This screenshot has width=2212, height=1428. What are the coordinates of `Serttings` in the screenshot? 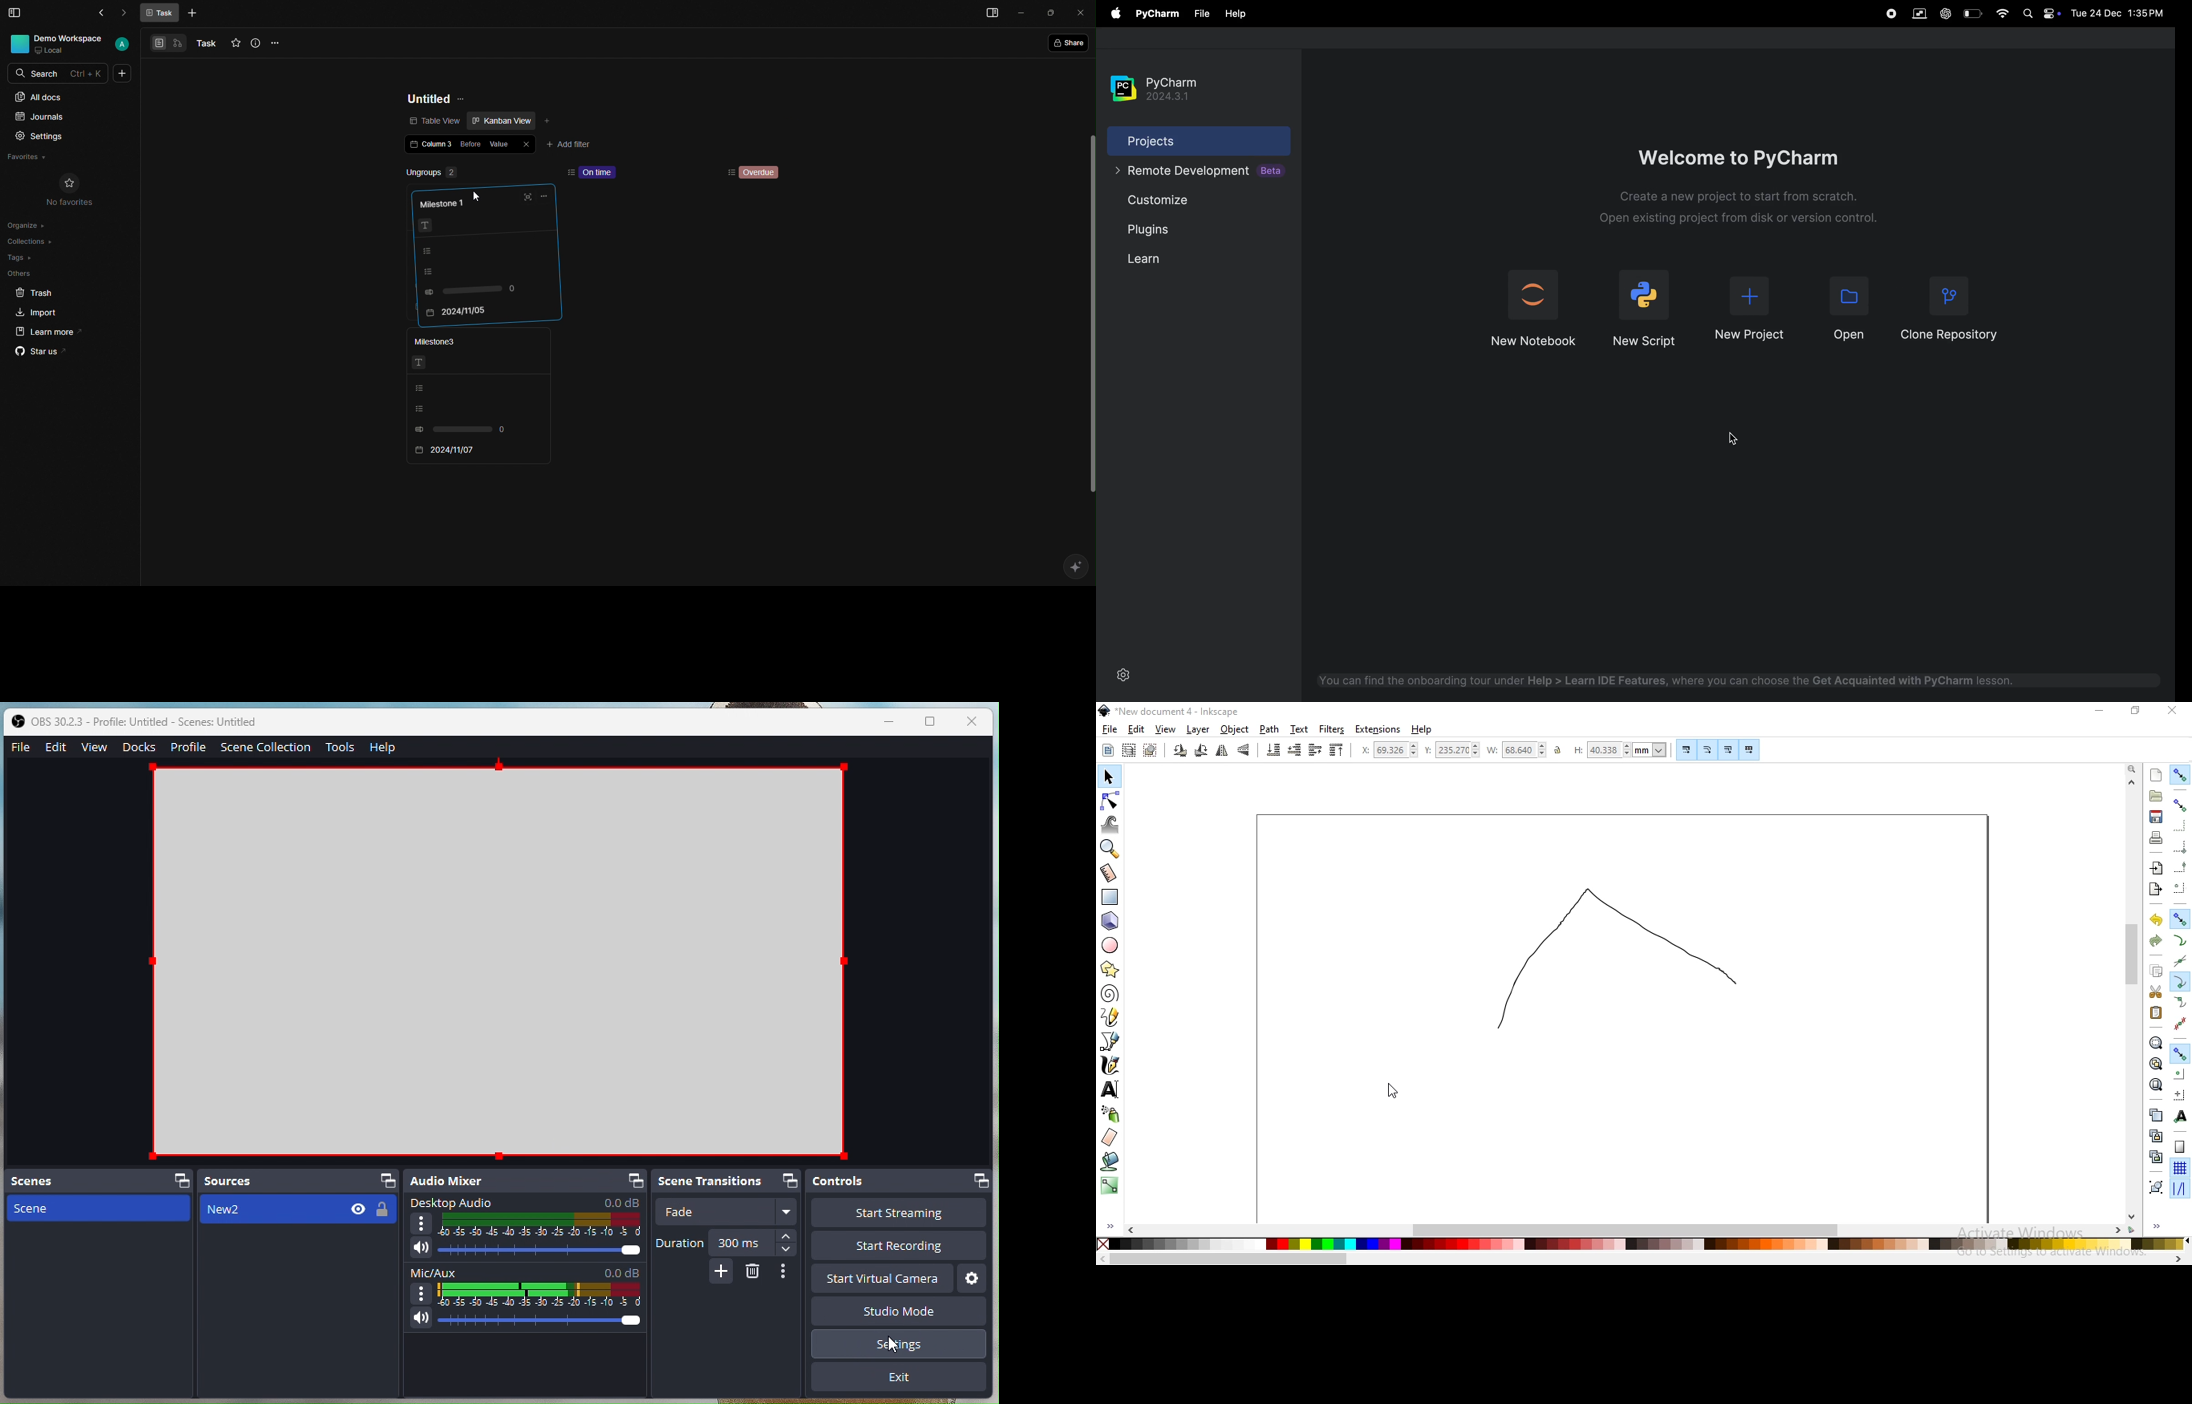 It's located at (905, 1343).